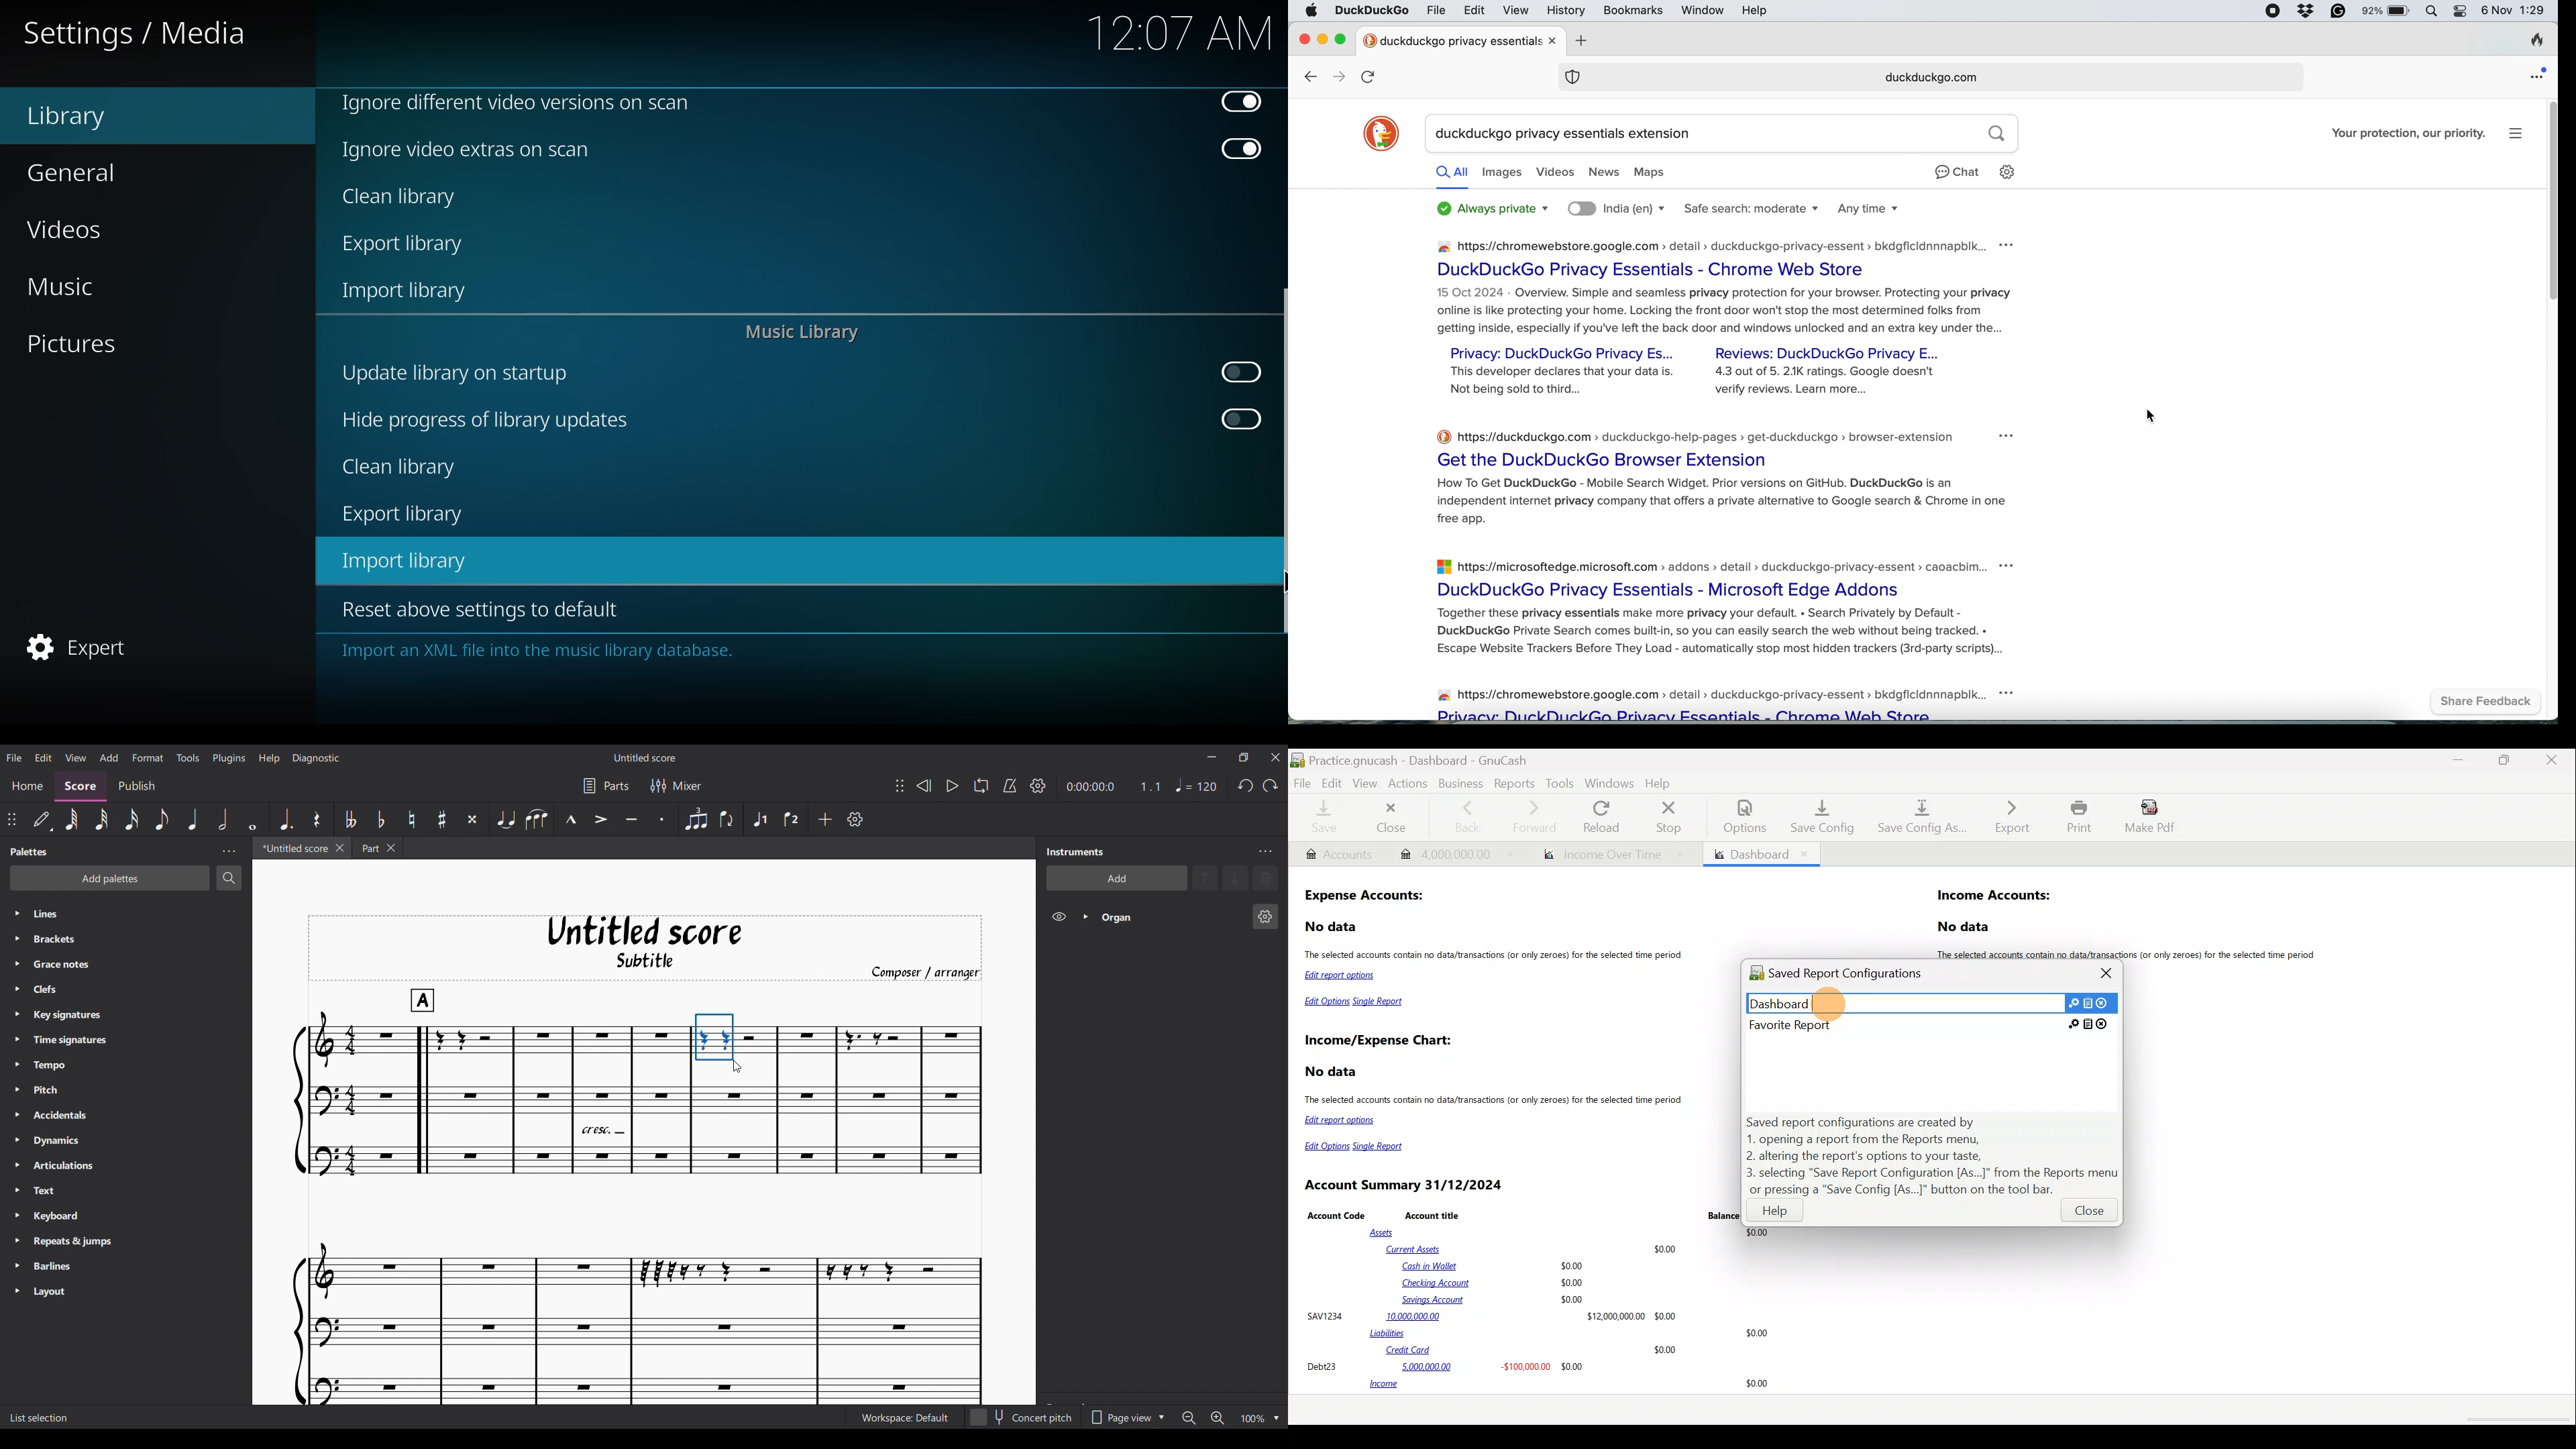  Describe the element at coordinates (476, 608) in the screenshot. I see `reset above settings` at that location.